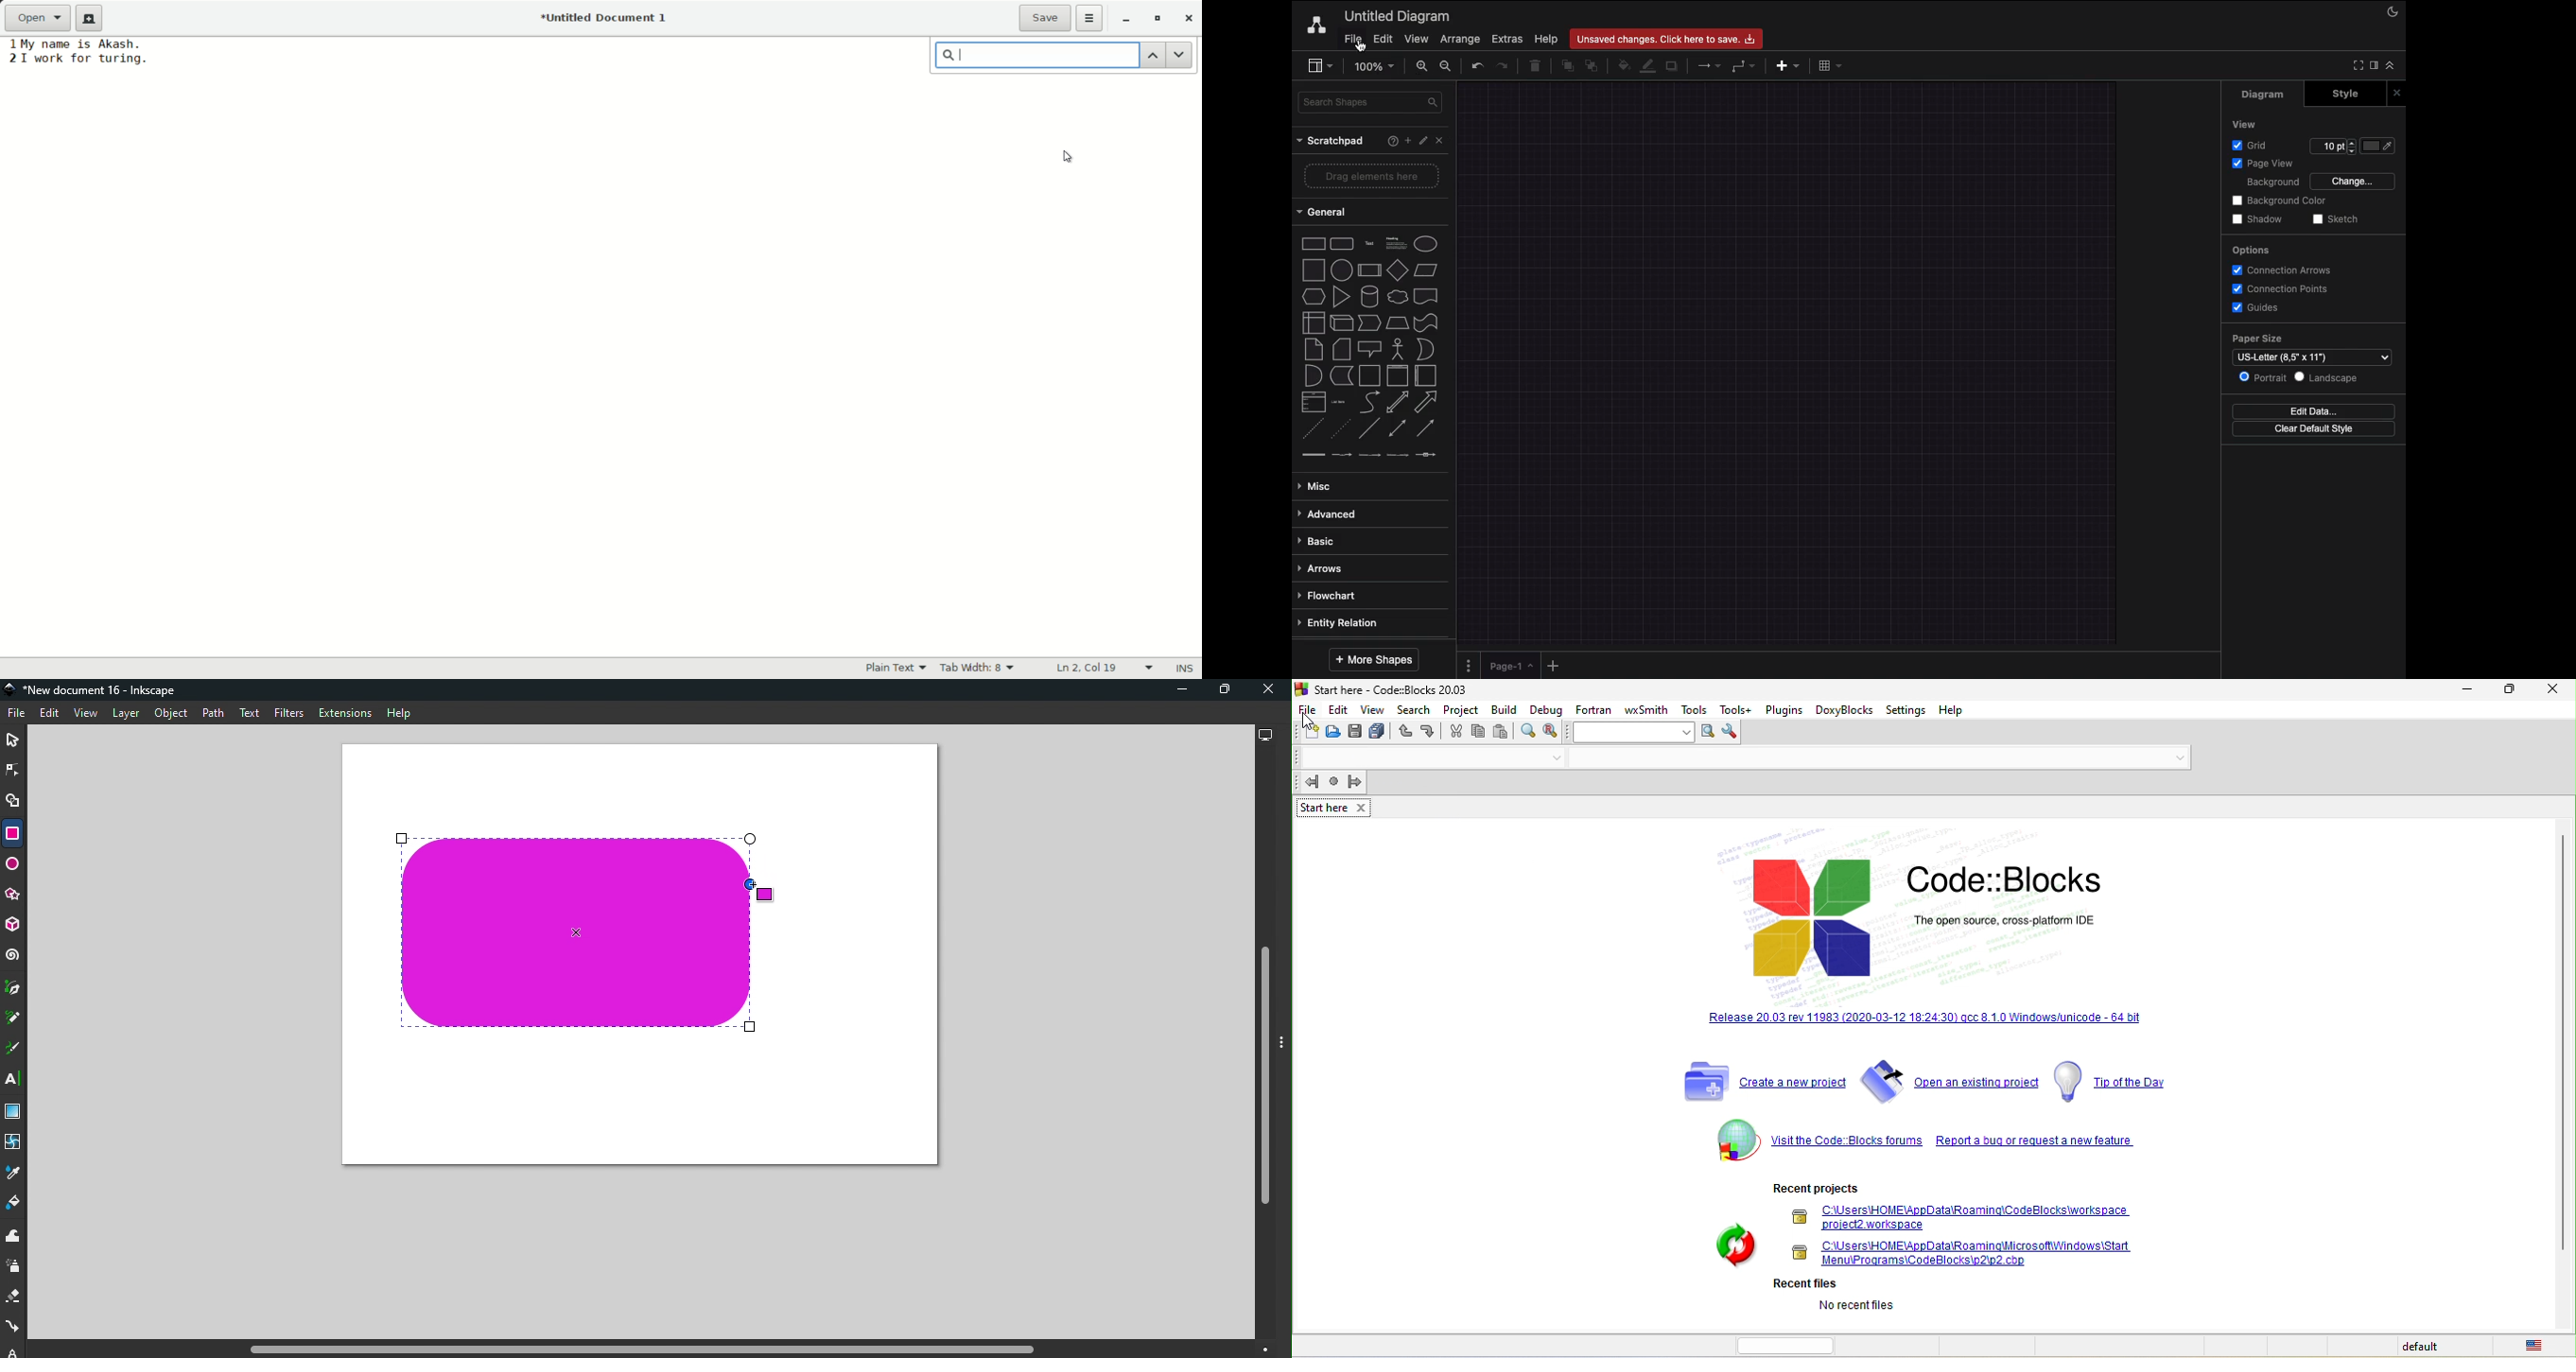 Image resolution: width=2576 pixels, height=1372 pixels. What do you see at coordinates (1546, 708) in the screenshot?
I see `debug` at bounding box center [1546, 708].